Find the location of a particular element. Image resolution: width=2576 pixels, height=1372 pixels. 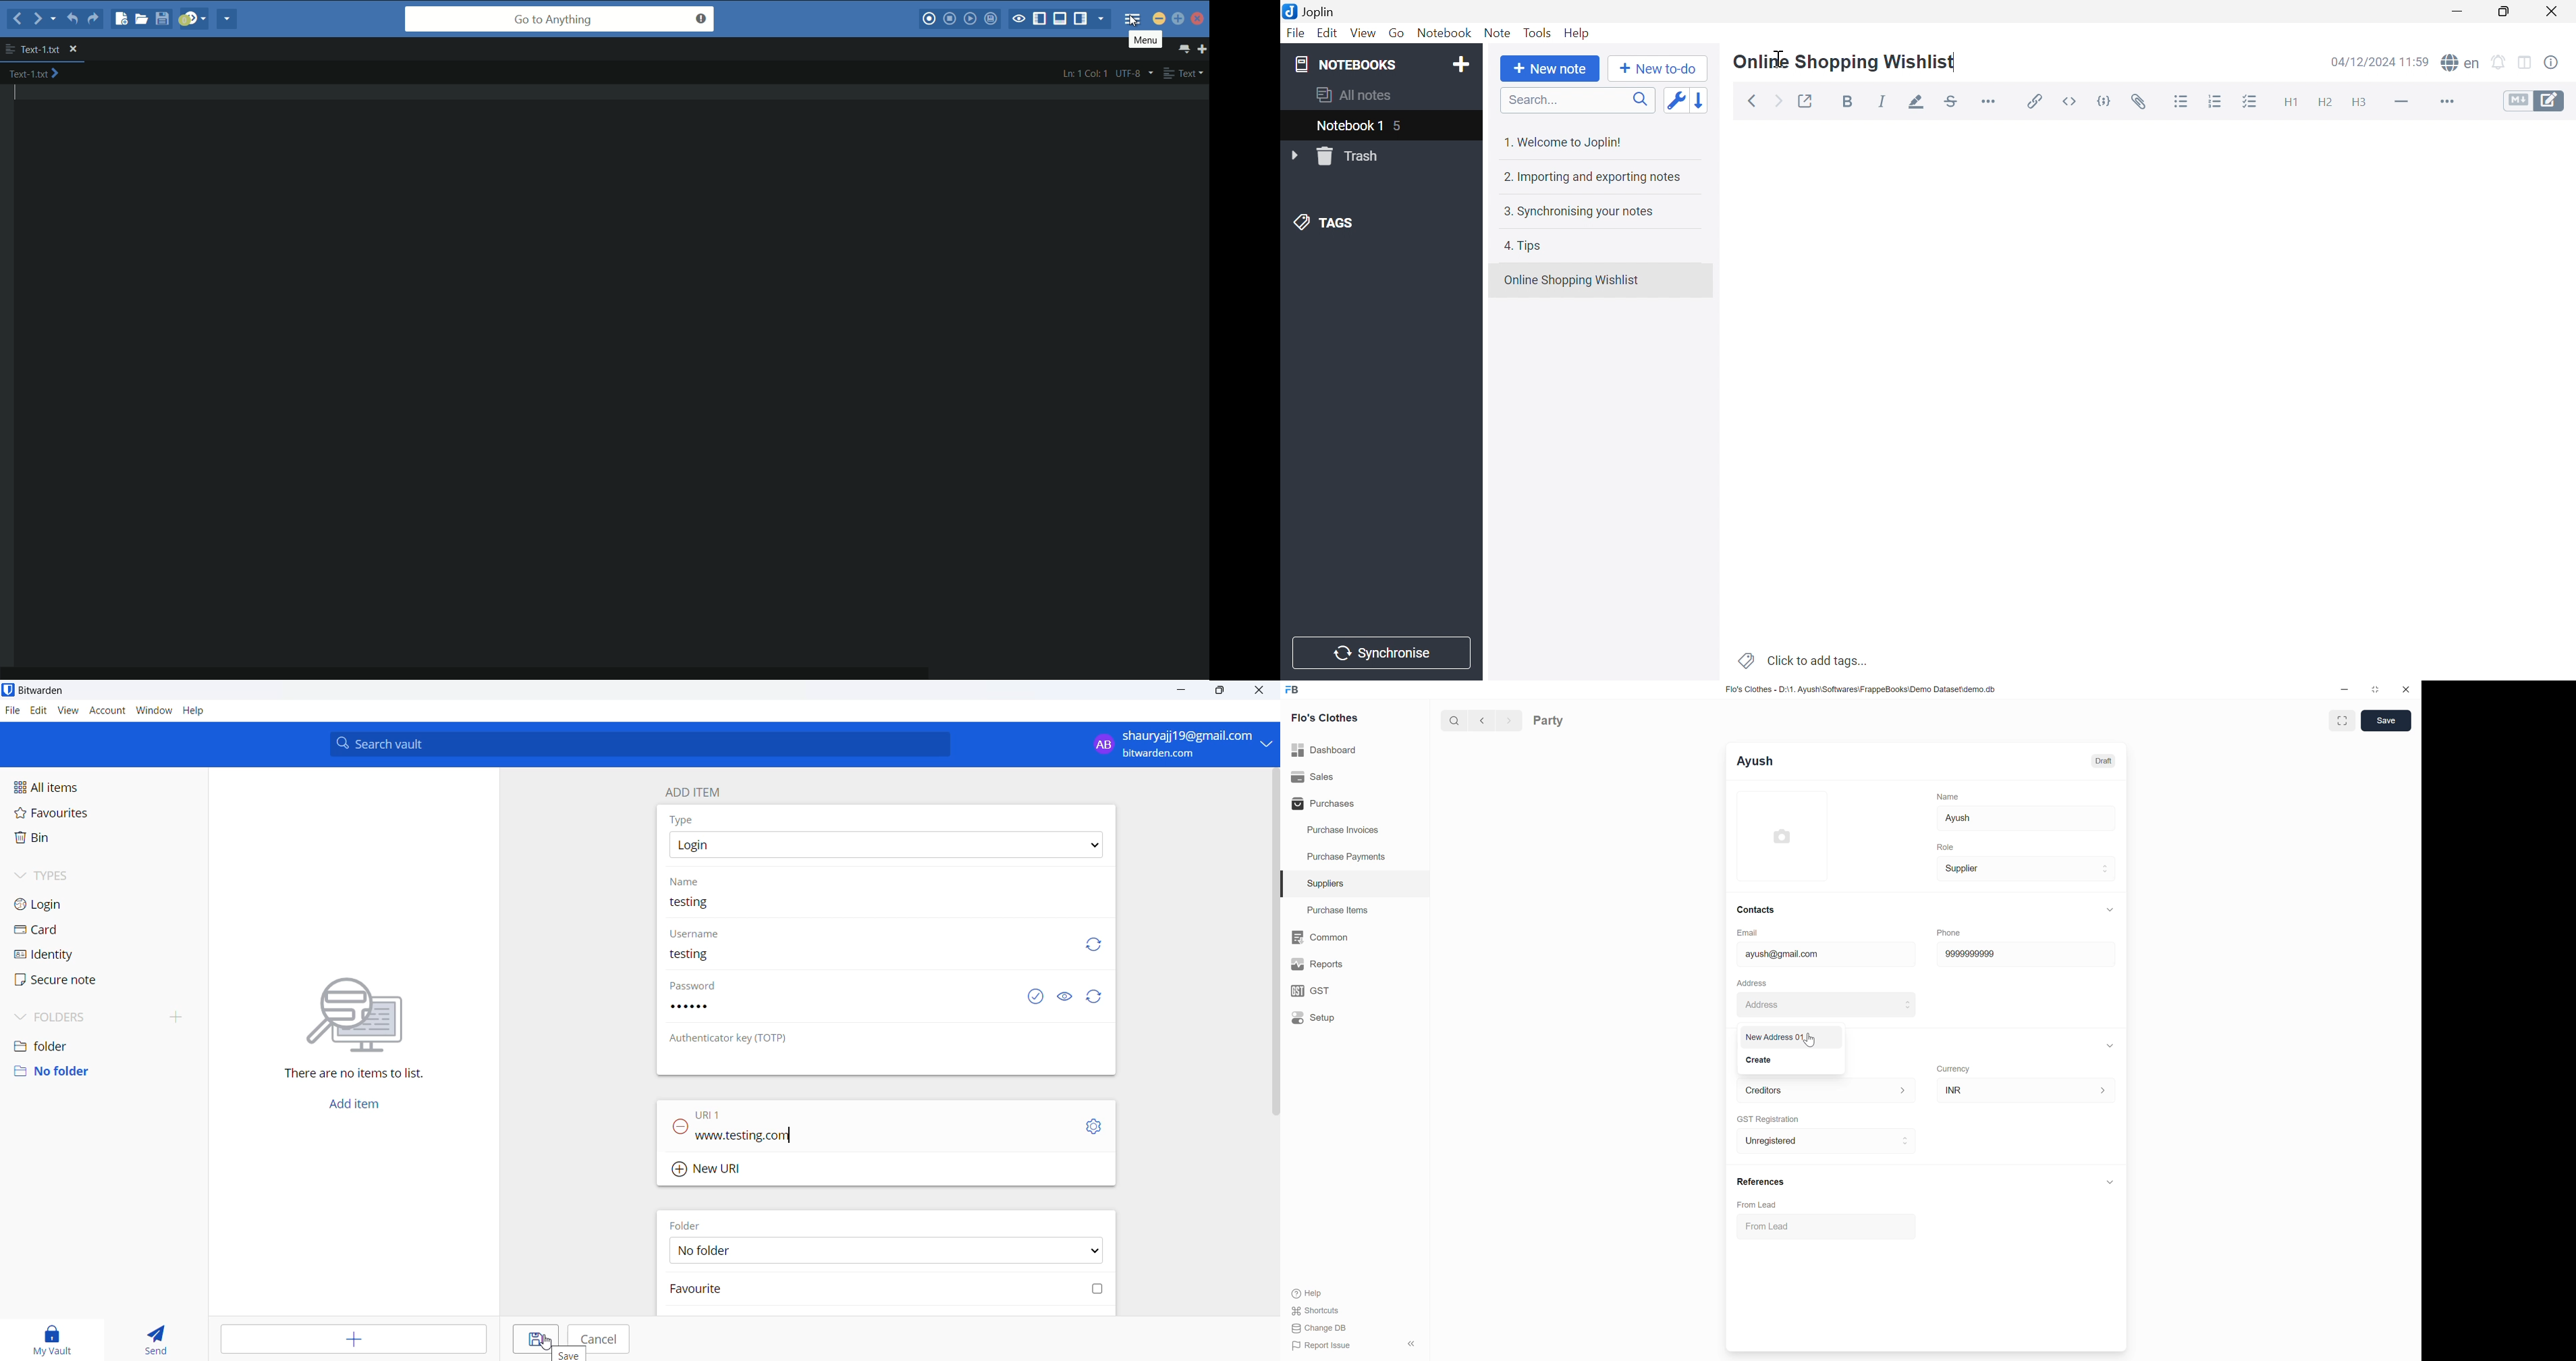

types is located at coordinates (74, 876).